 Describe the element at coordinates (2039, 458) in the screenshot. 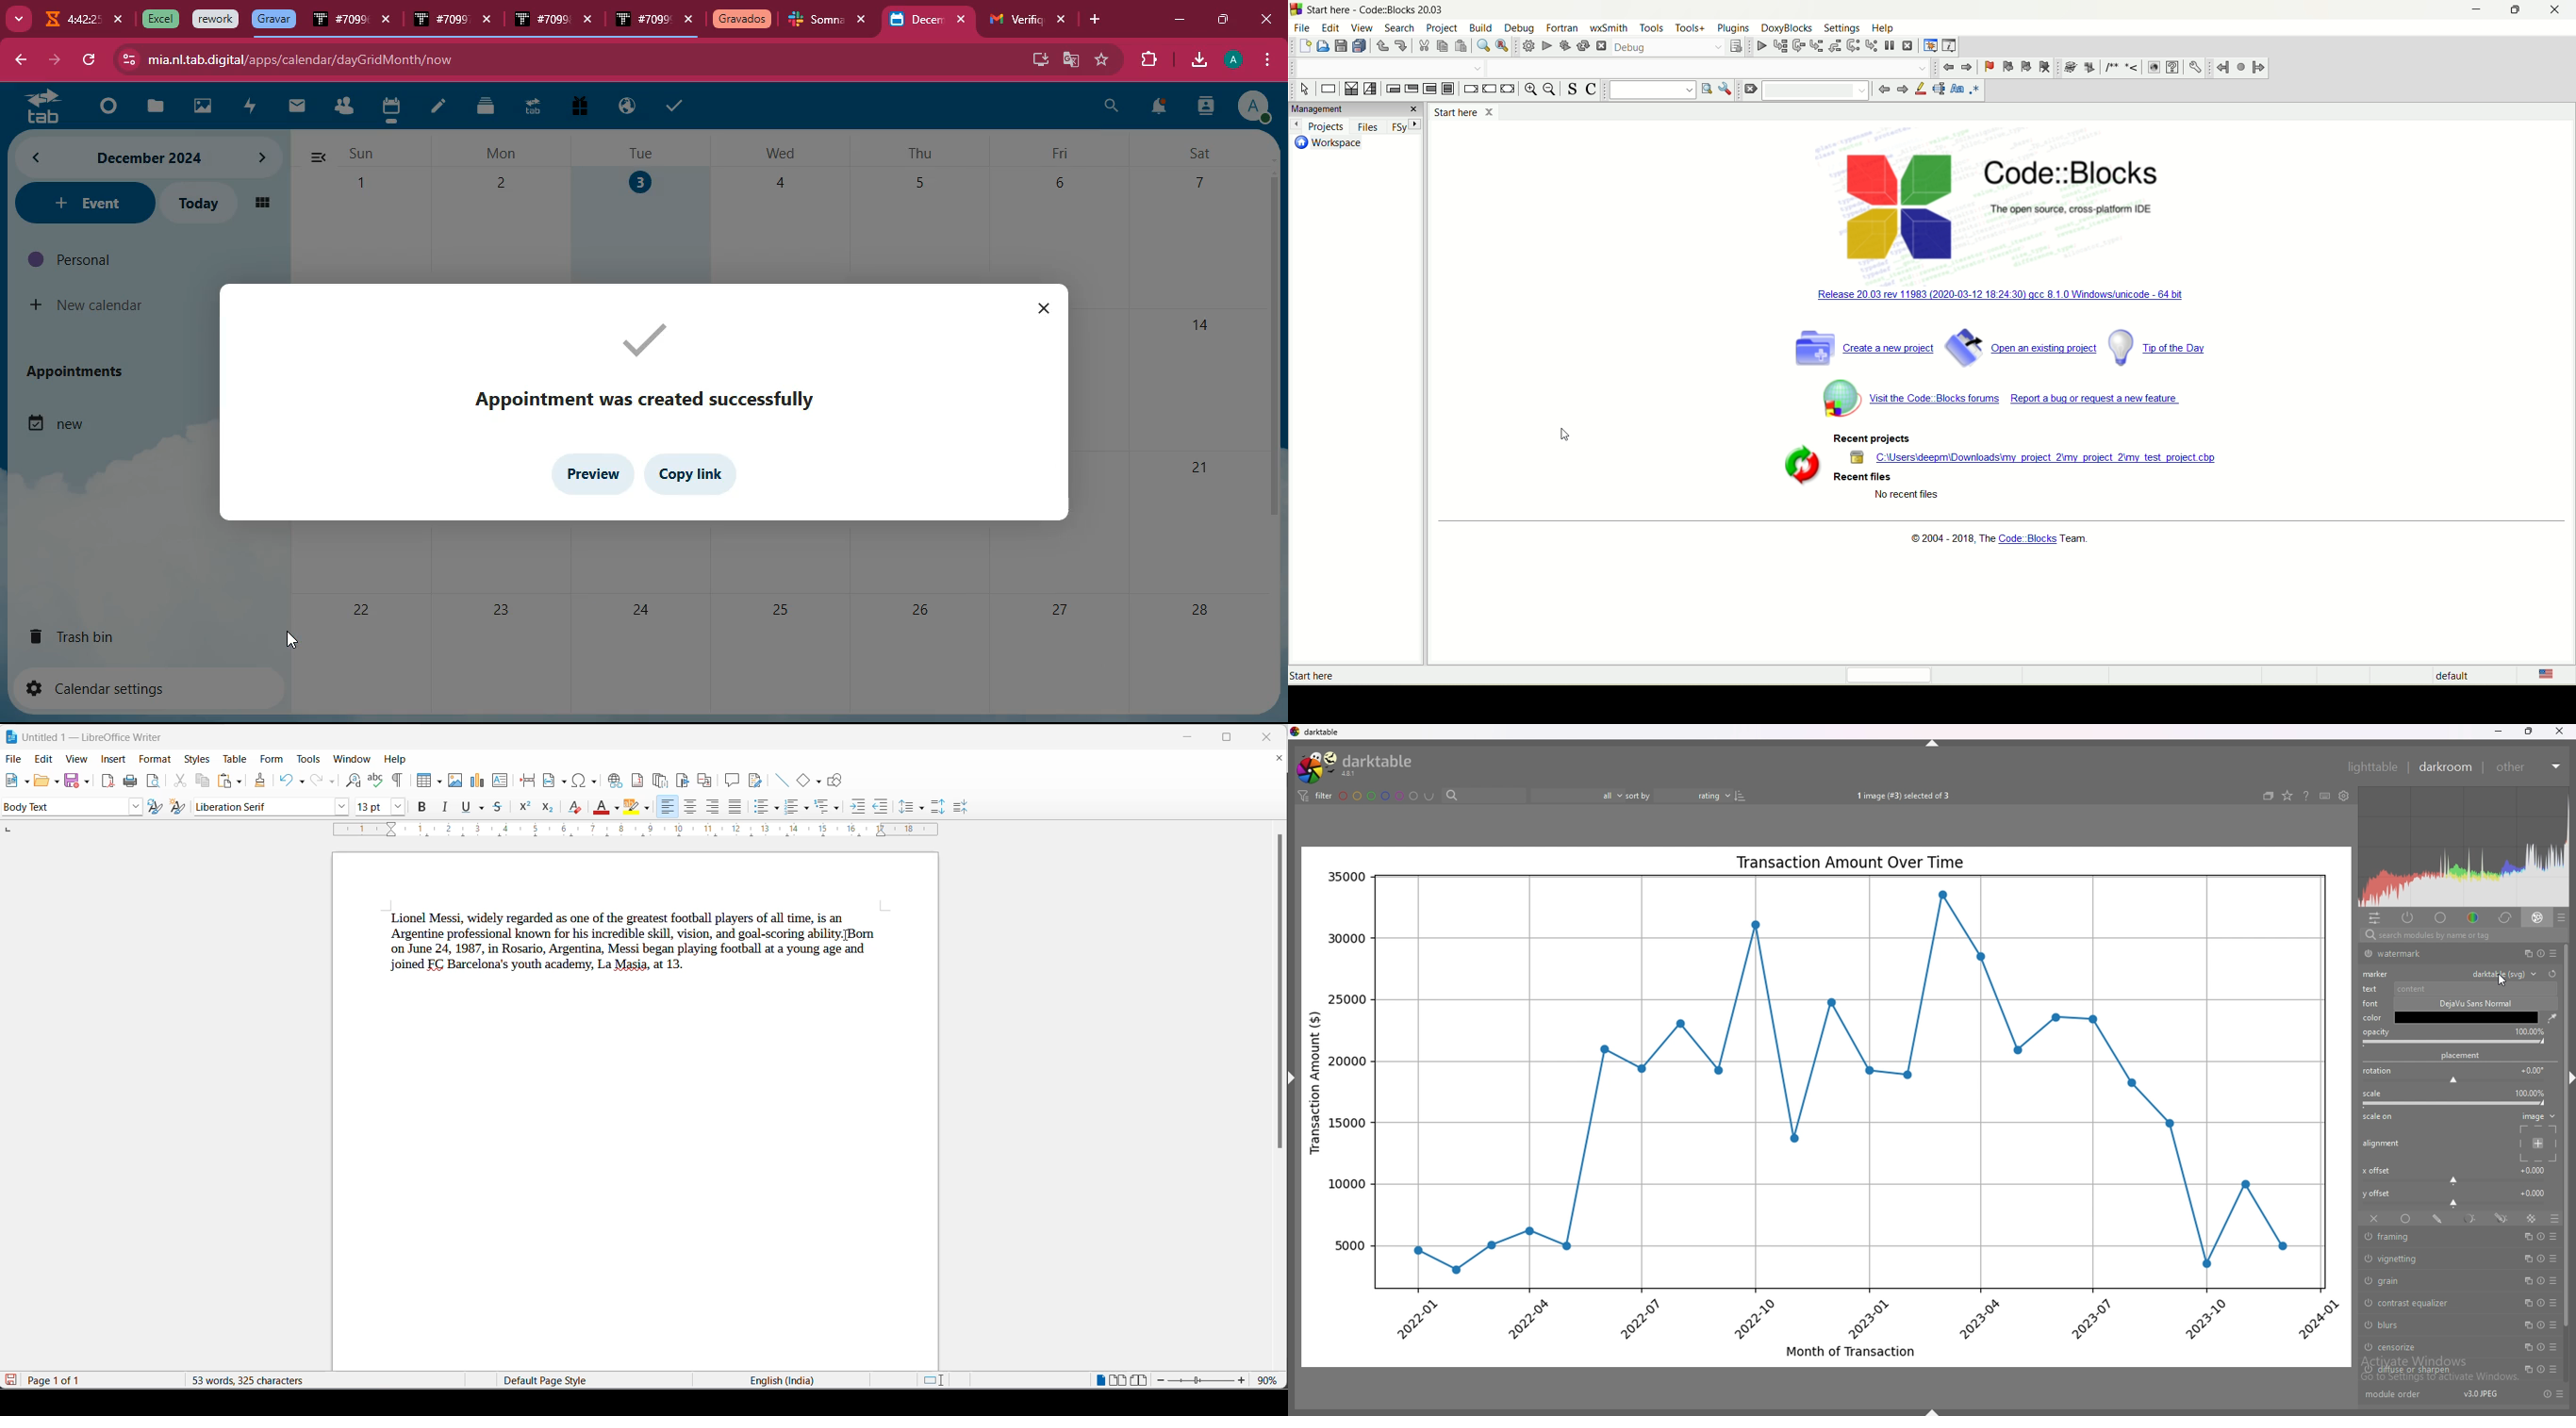

I see `location of project` at that location.